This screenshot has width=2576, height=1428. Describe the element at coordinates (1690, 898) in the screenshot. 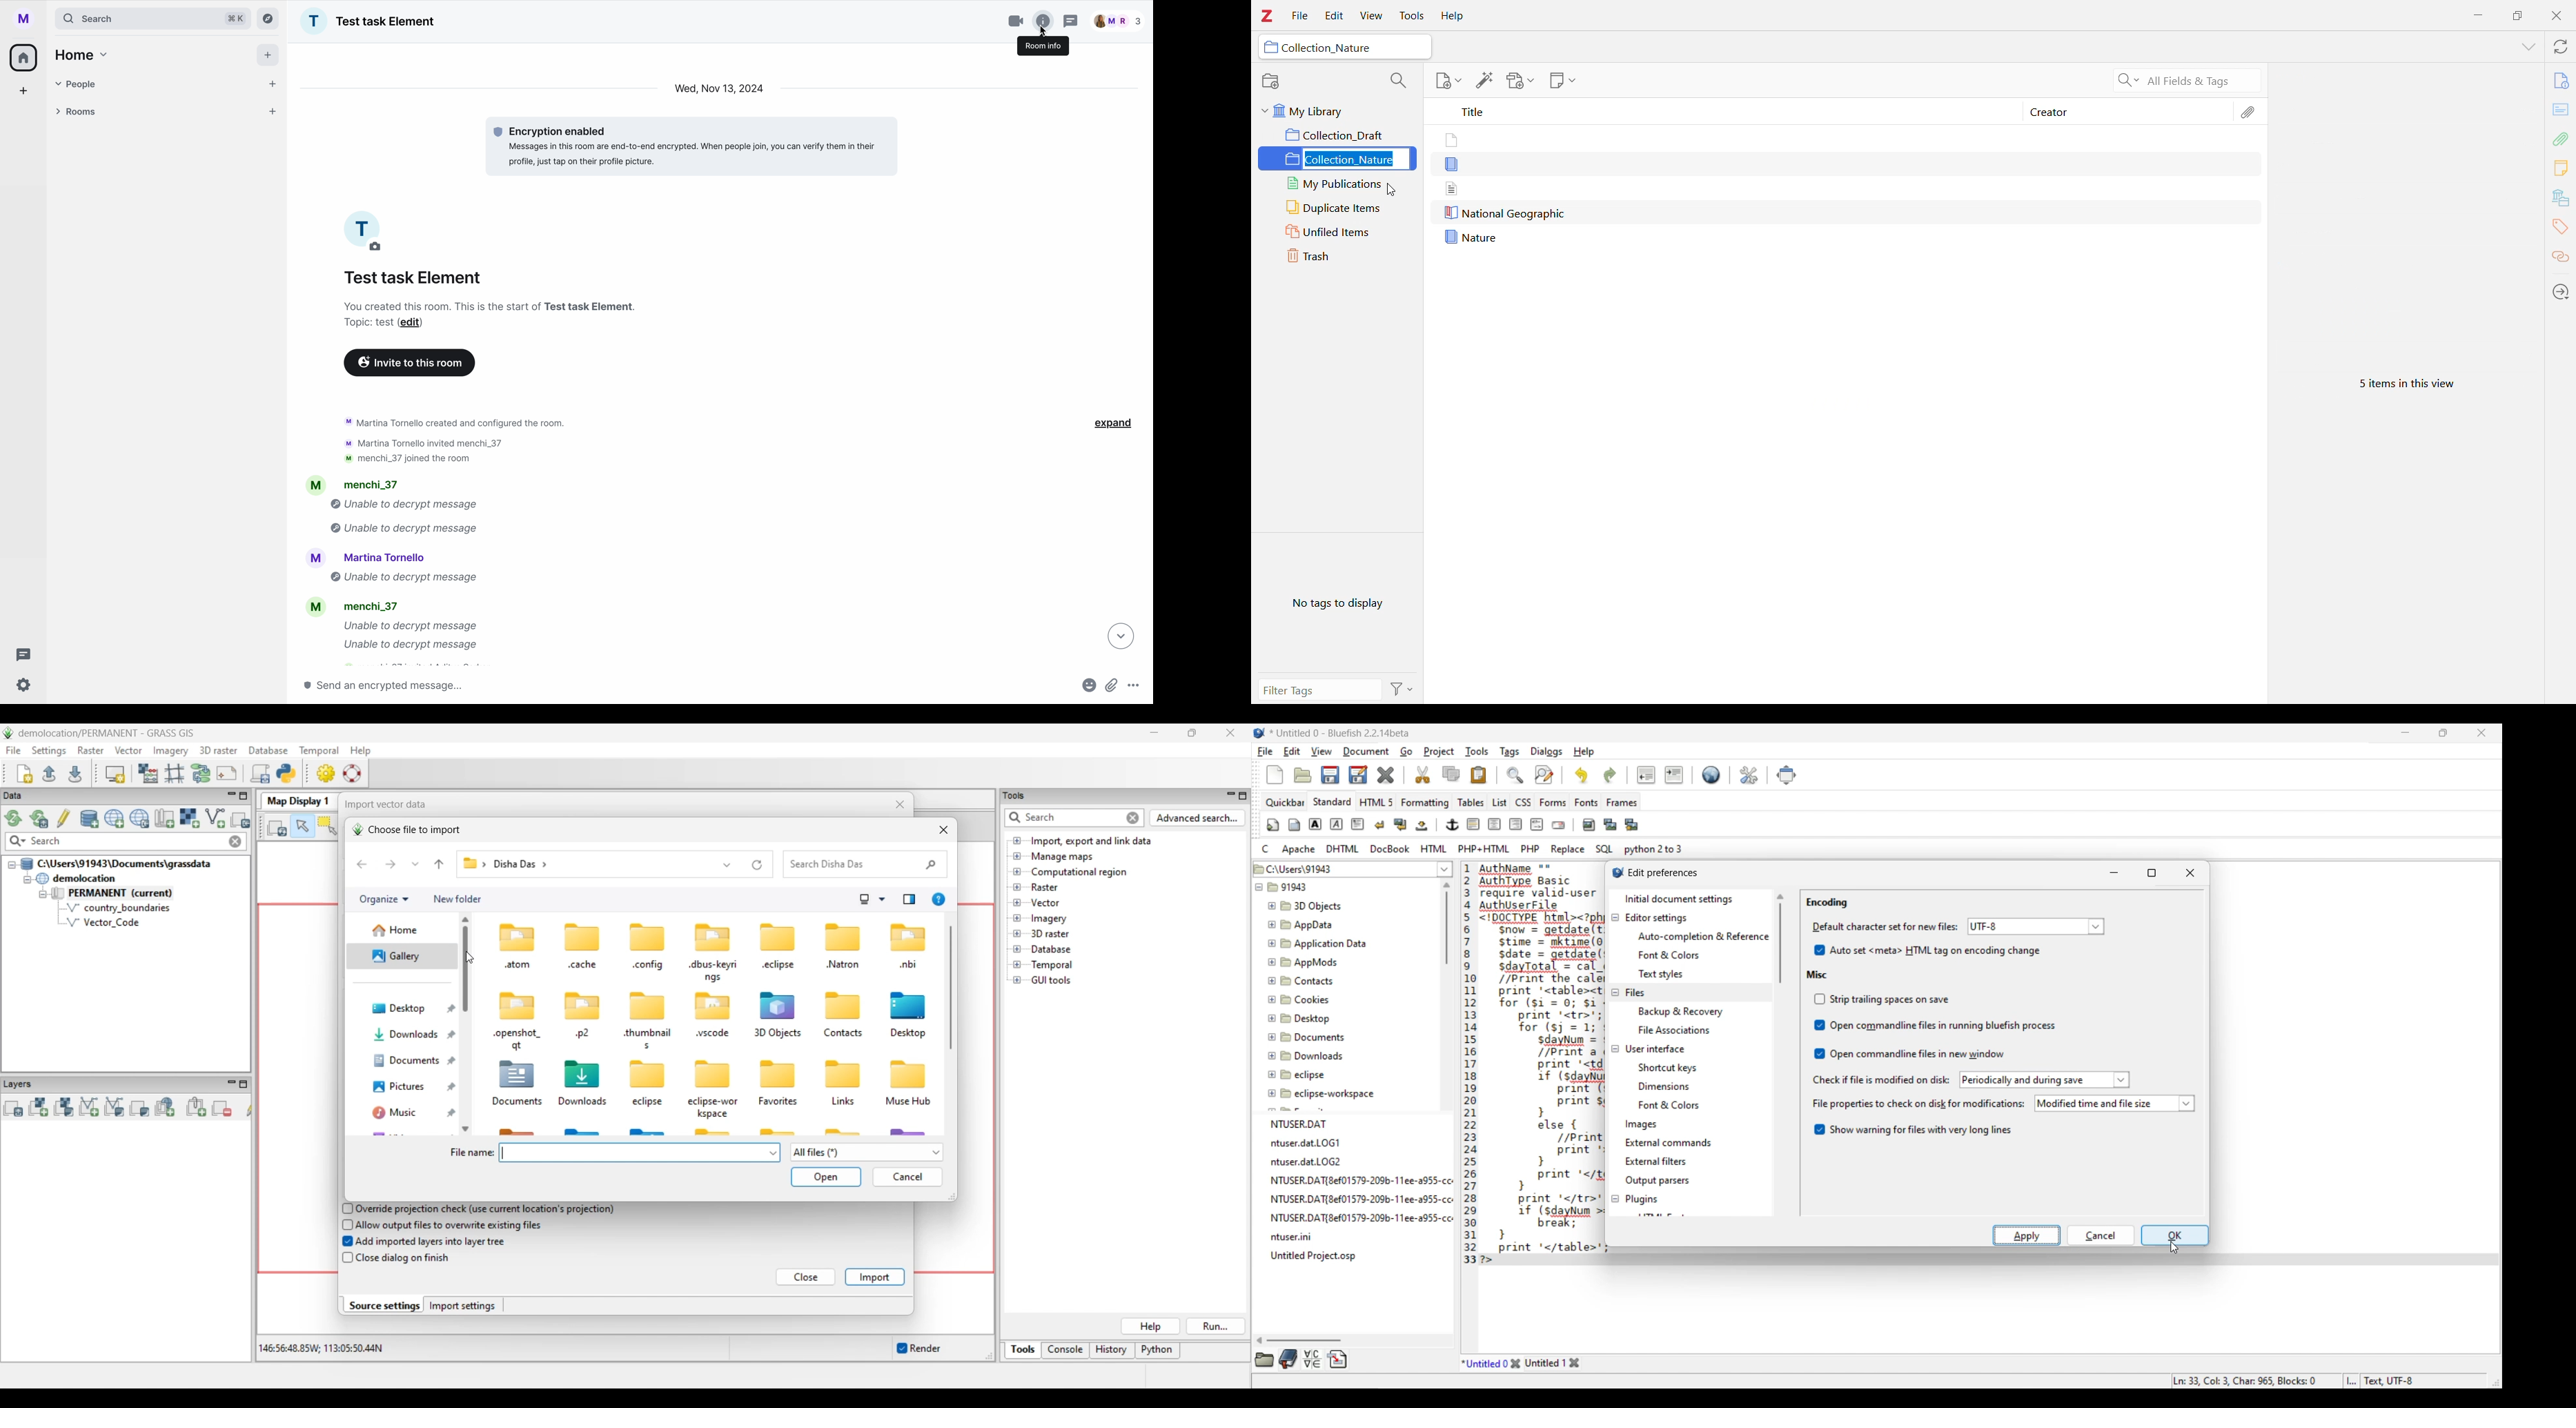

I see `Initial document settings, current selection highlighted` at that location.